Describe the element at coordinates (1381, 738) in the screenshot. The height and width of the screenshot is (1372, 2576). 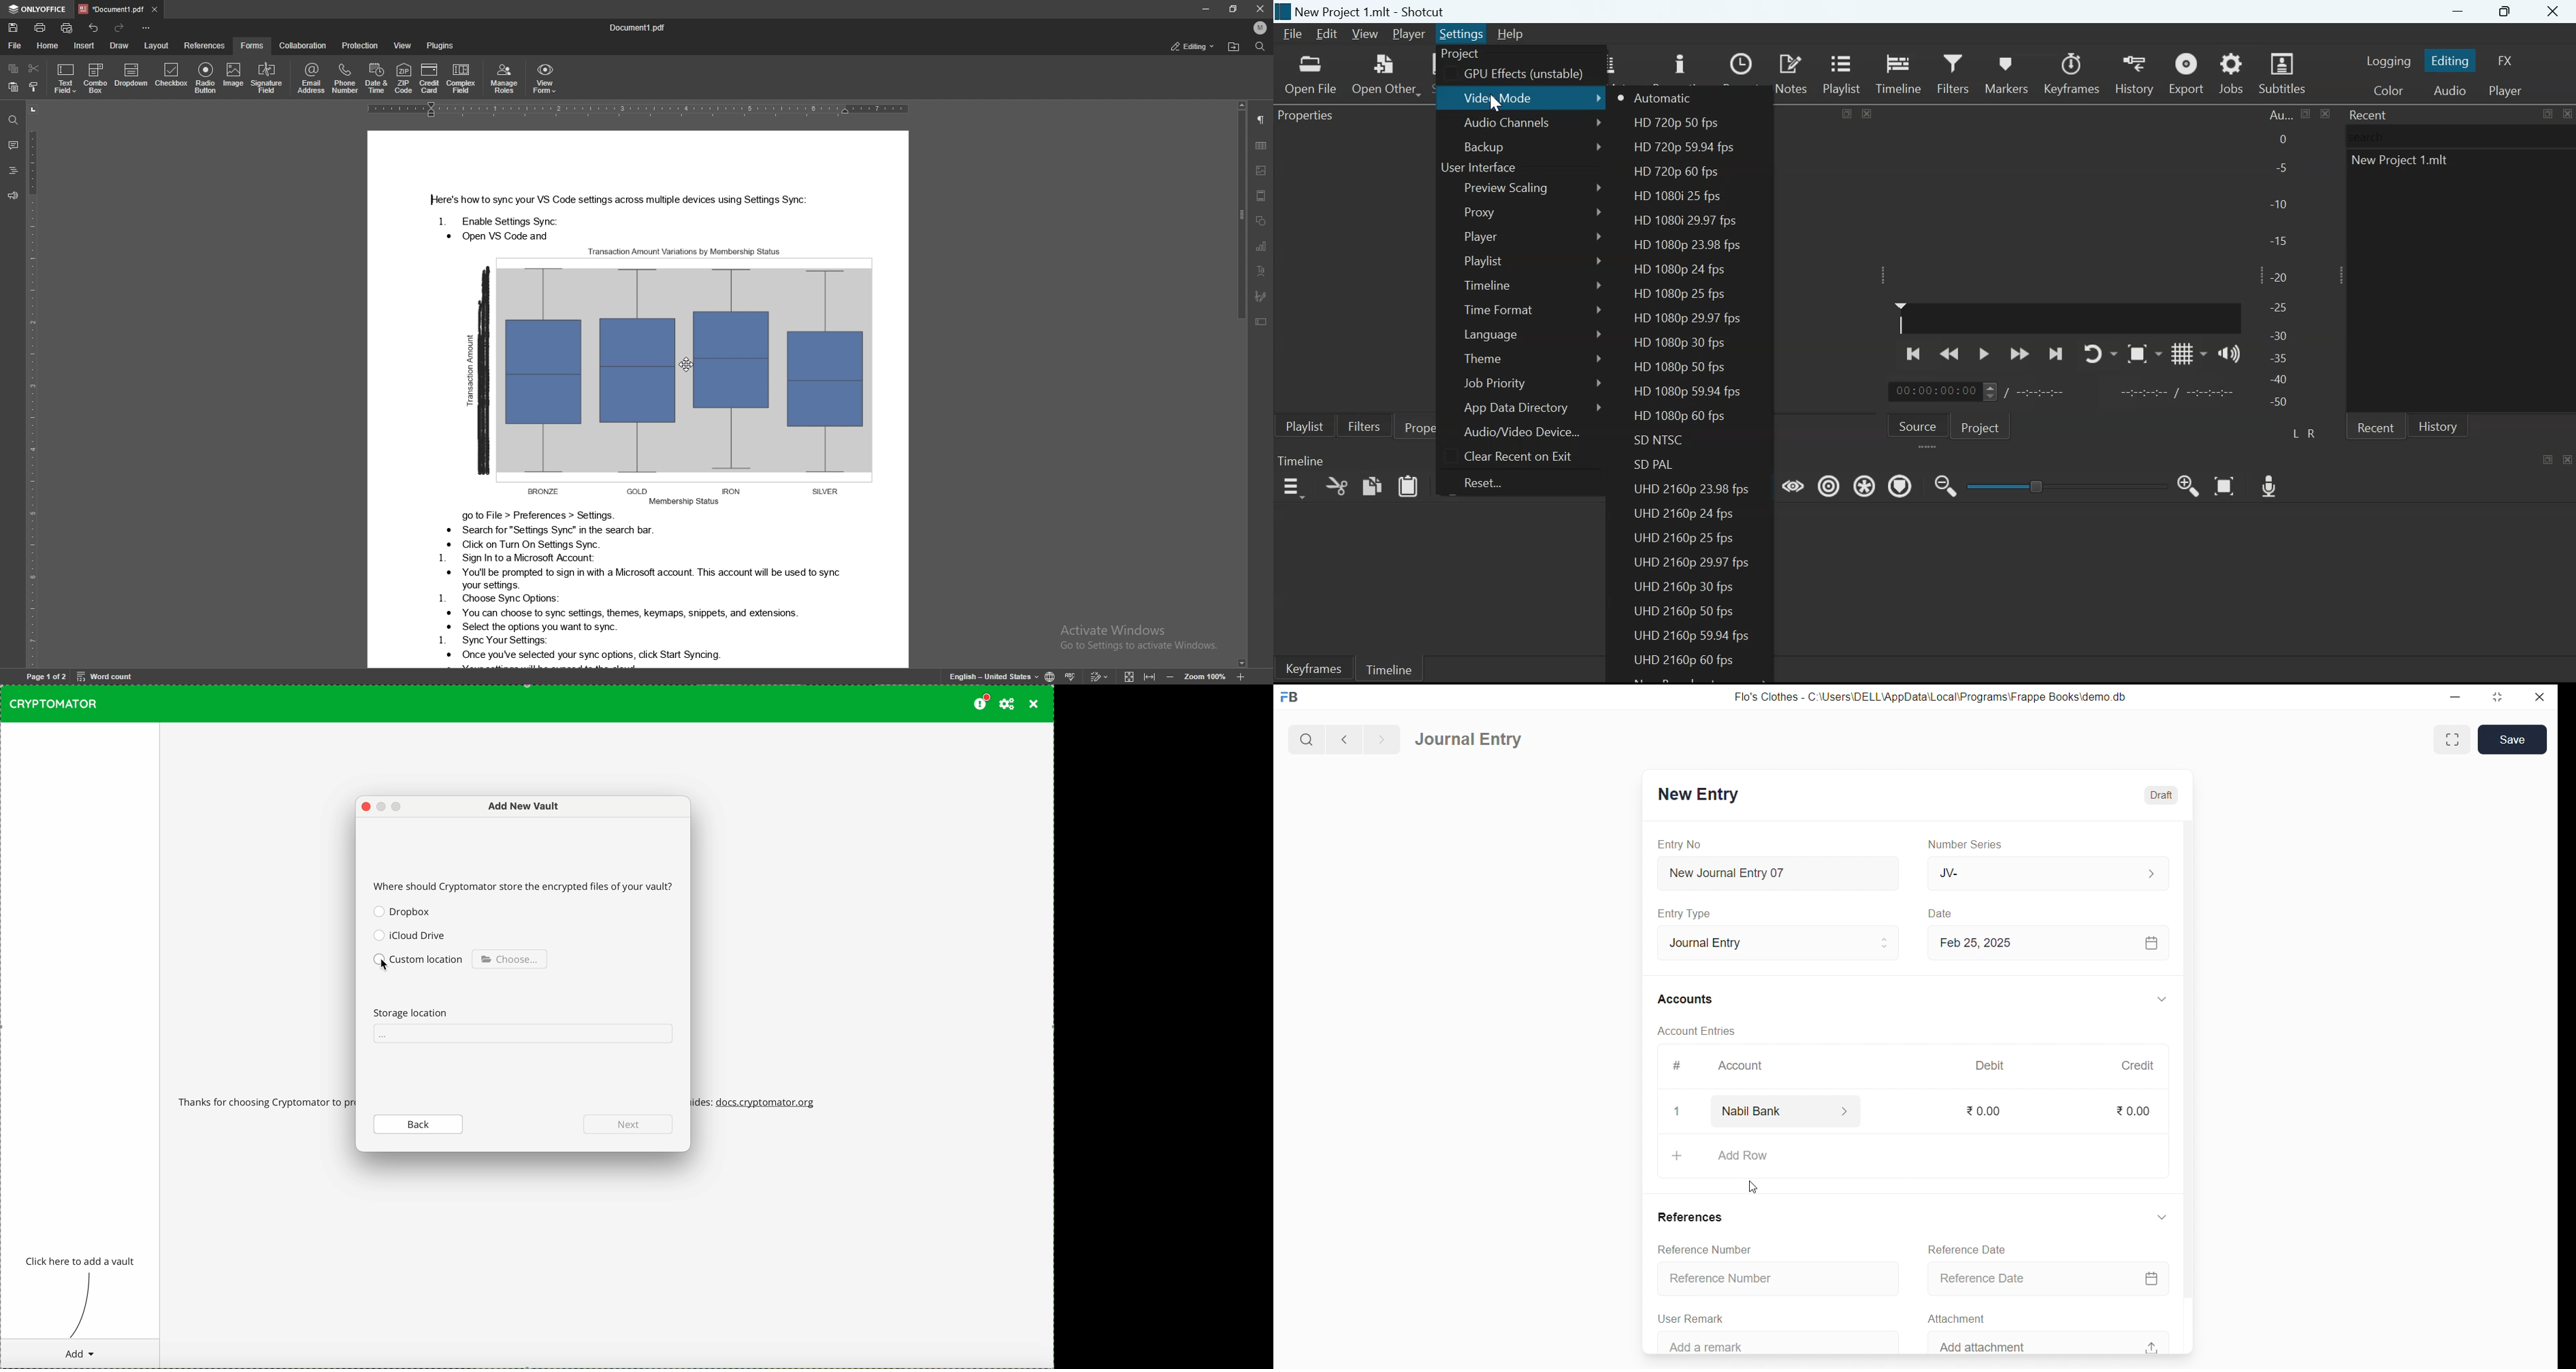
I see `navigate forward` at that location.